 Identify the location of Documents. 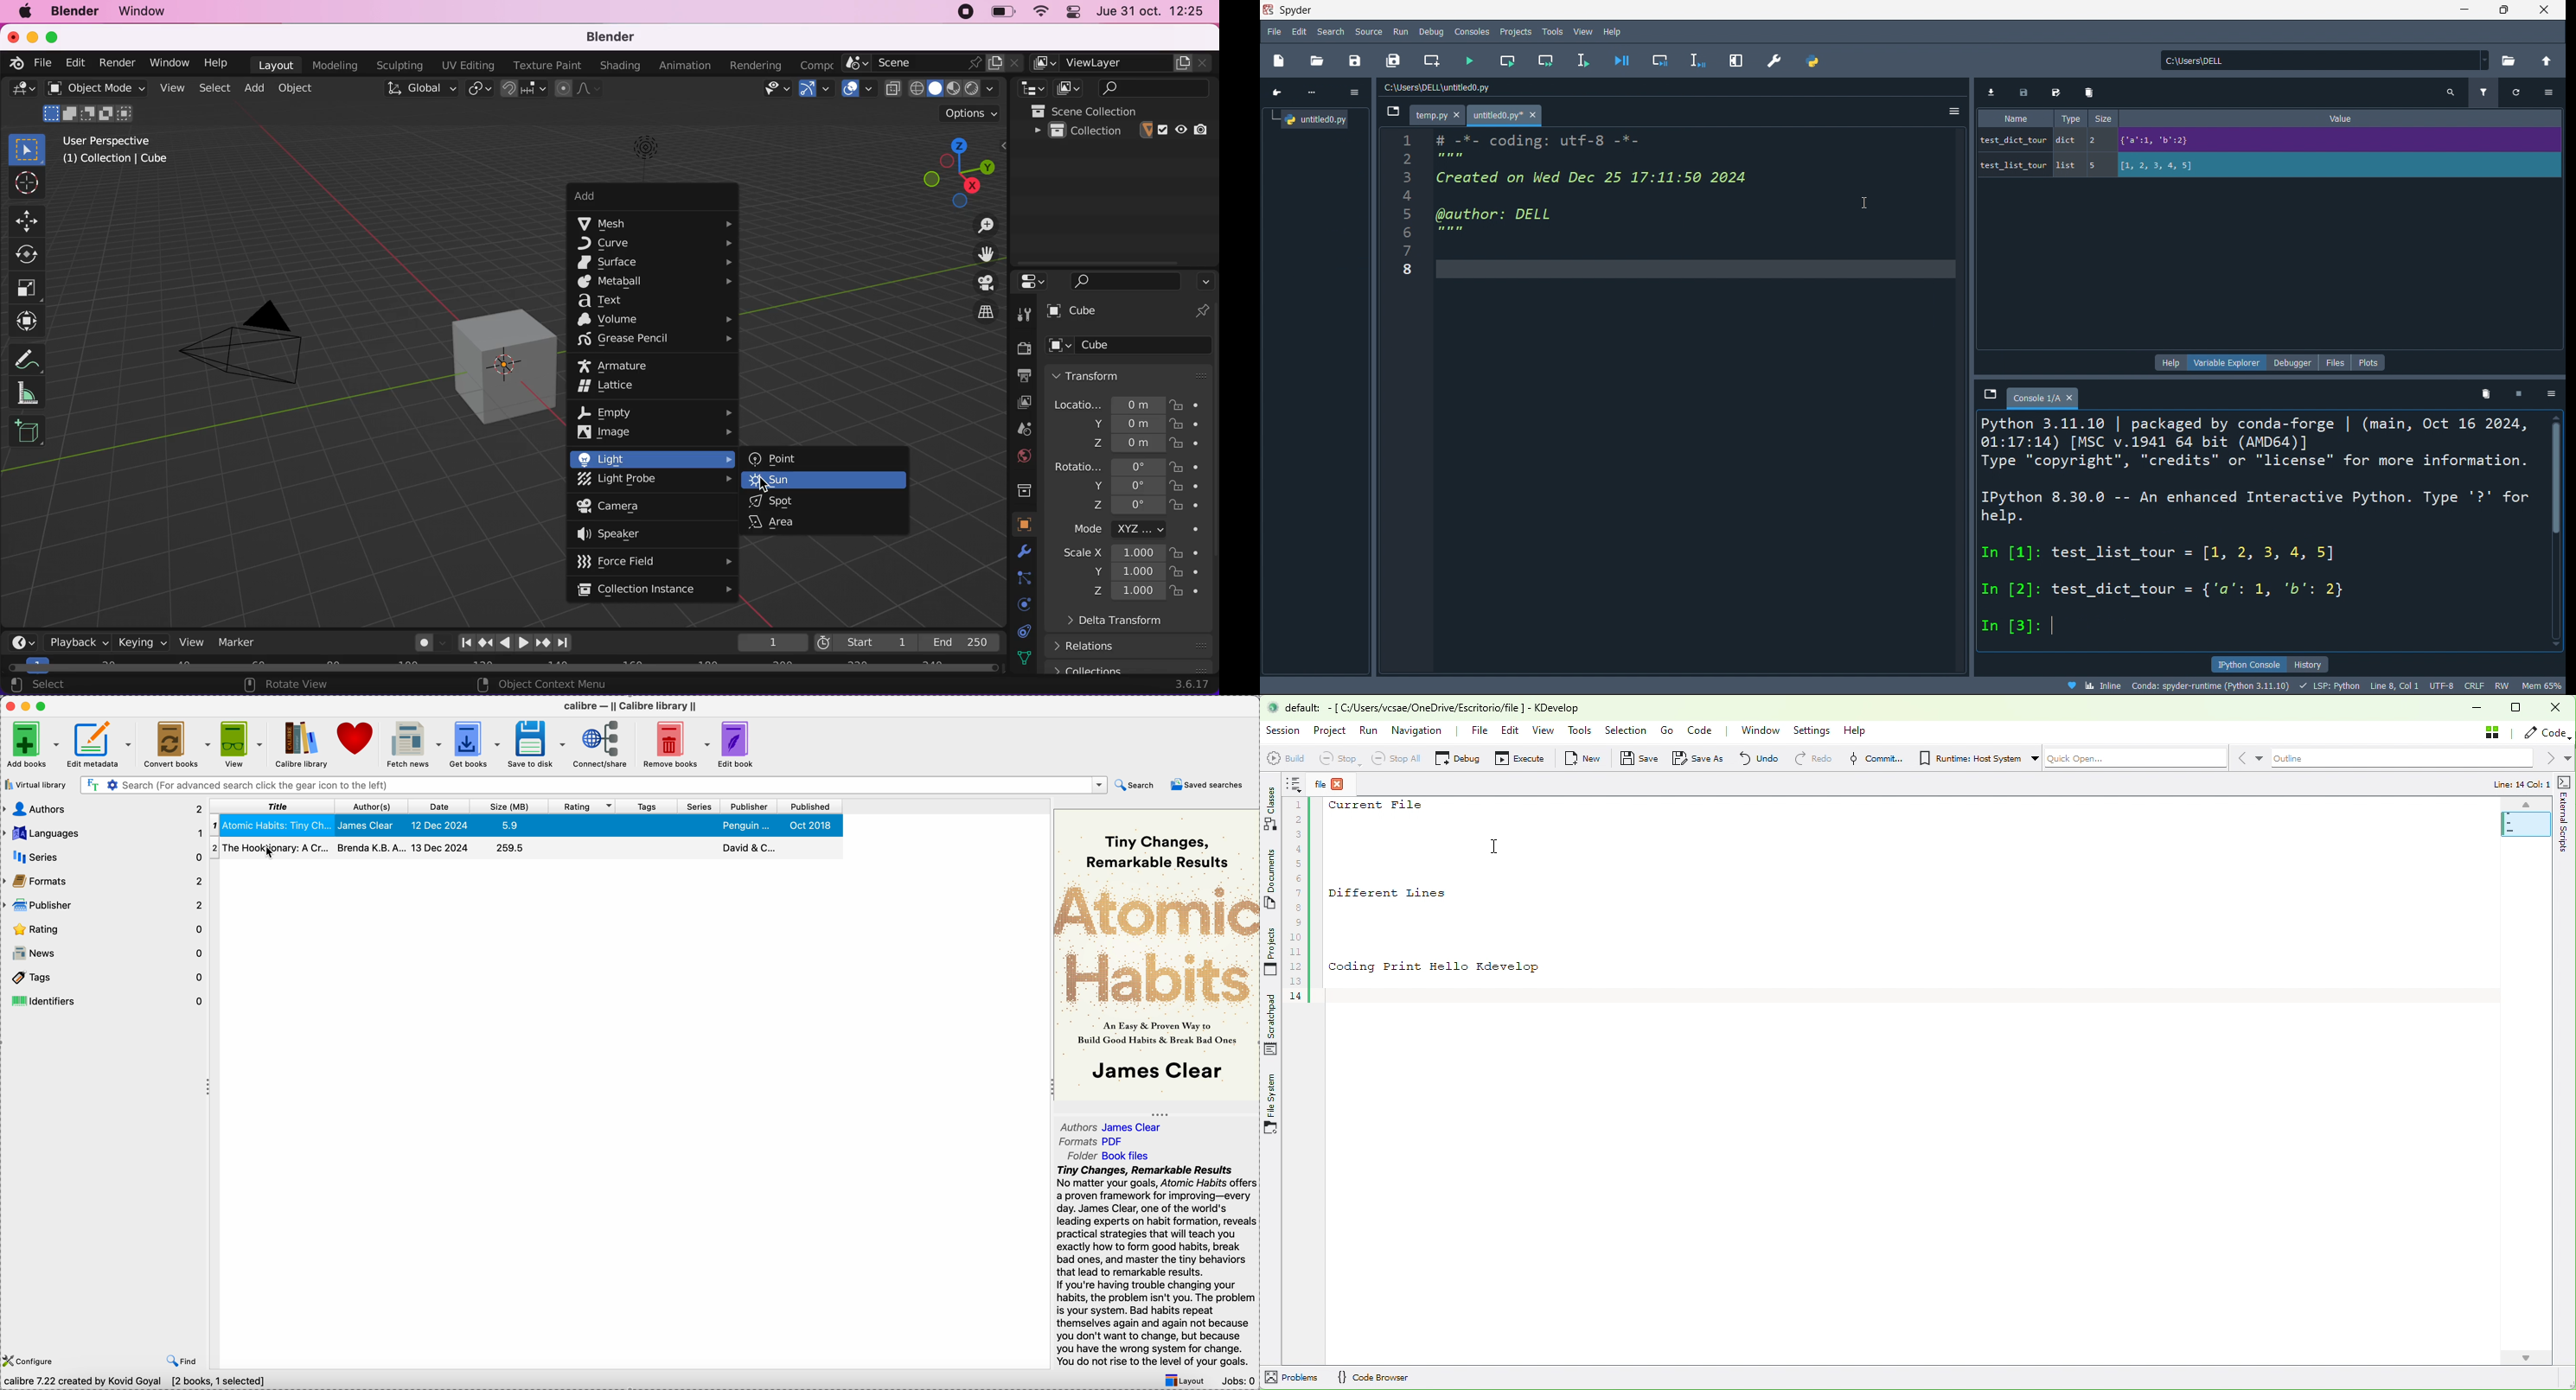
(1271, 885).